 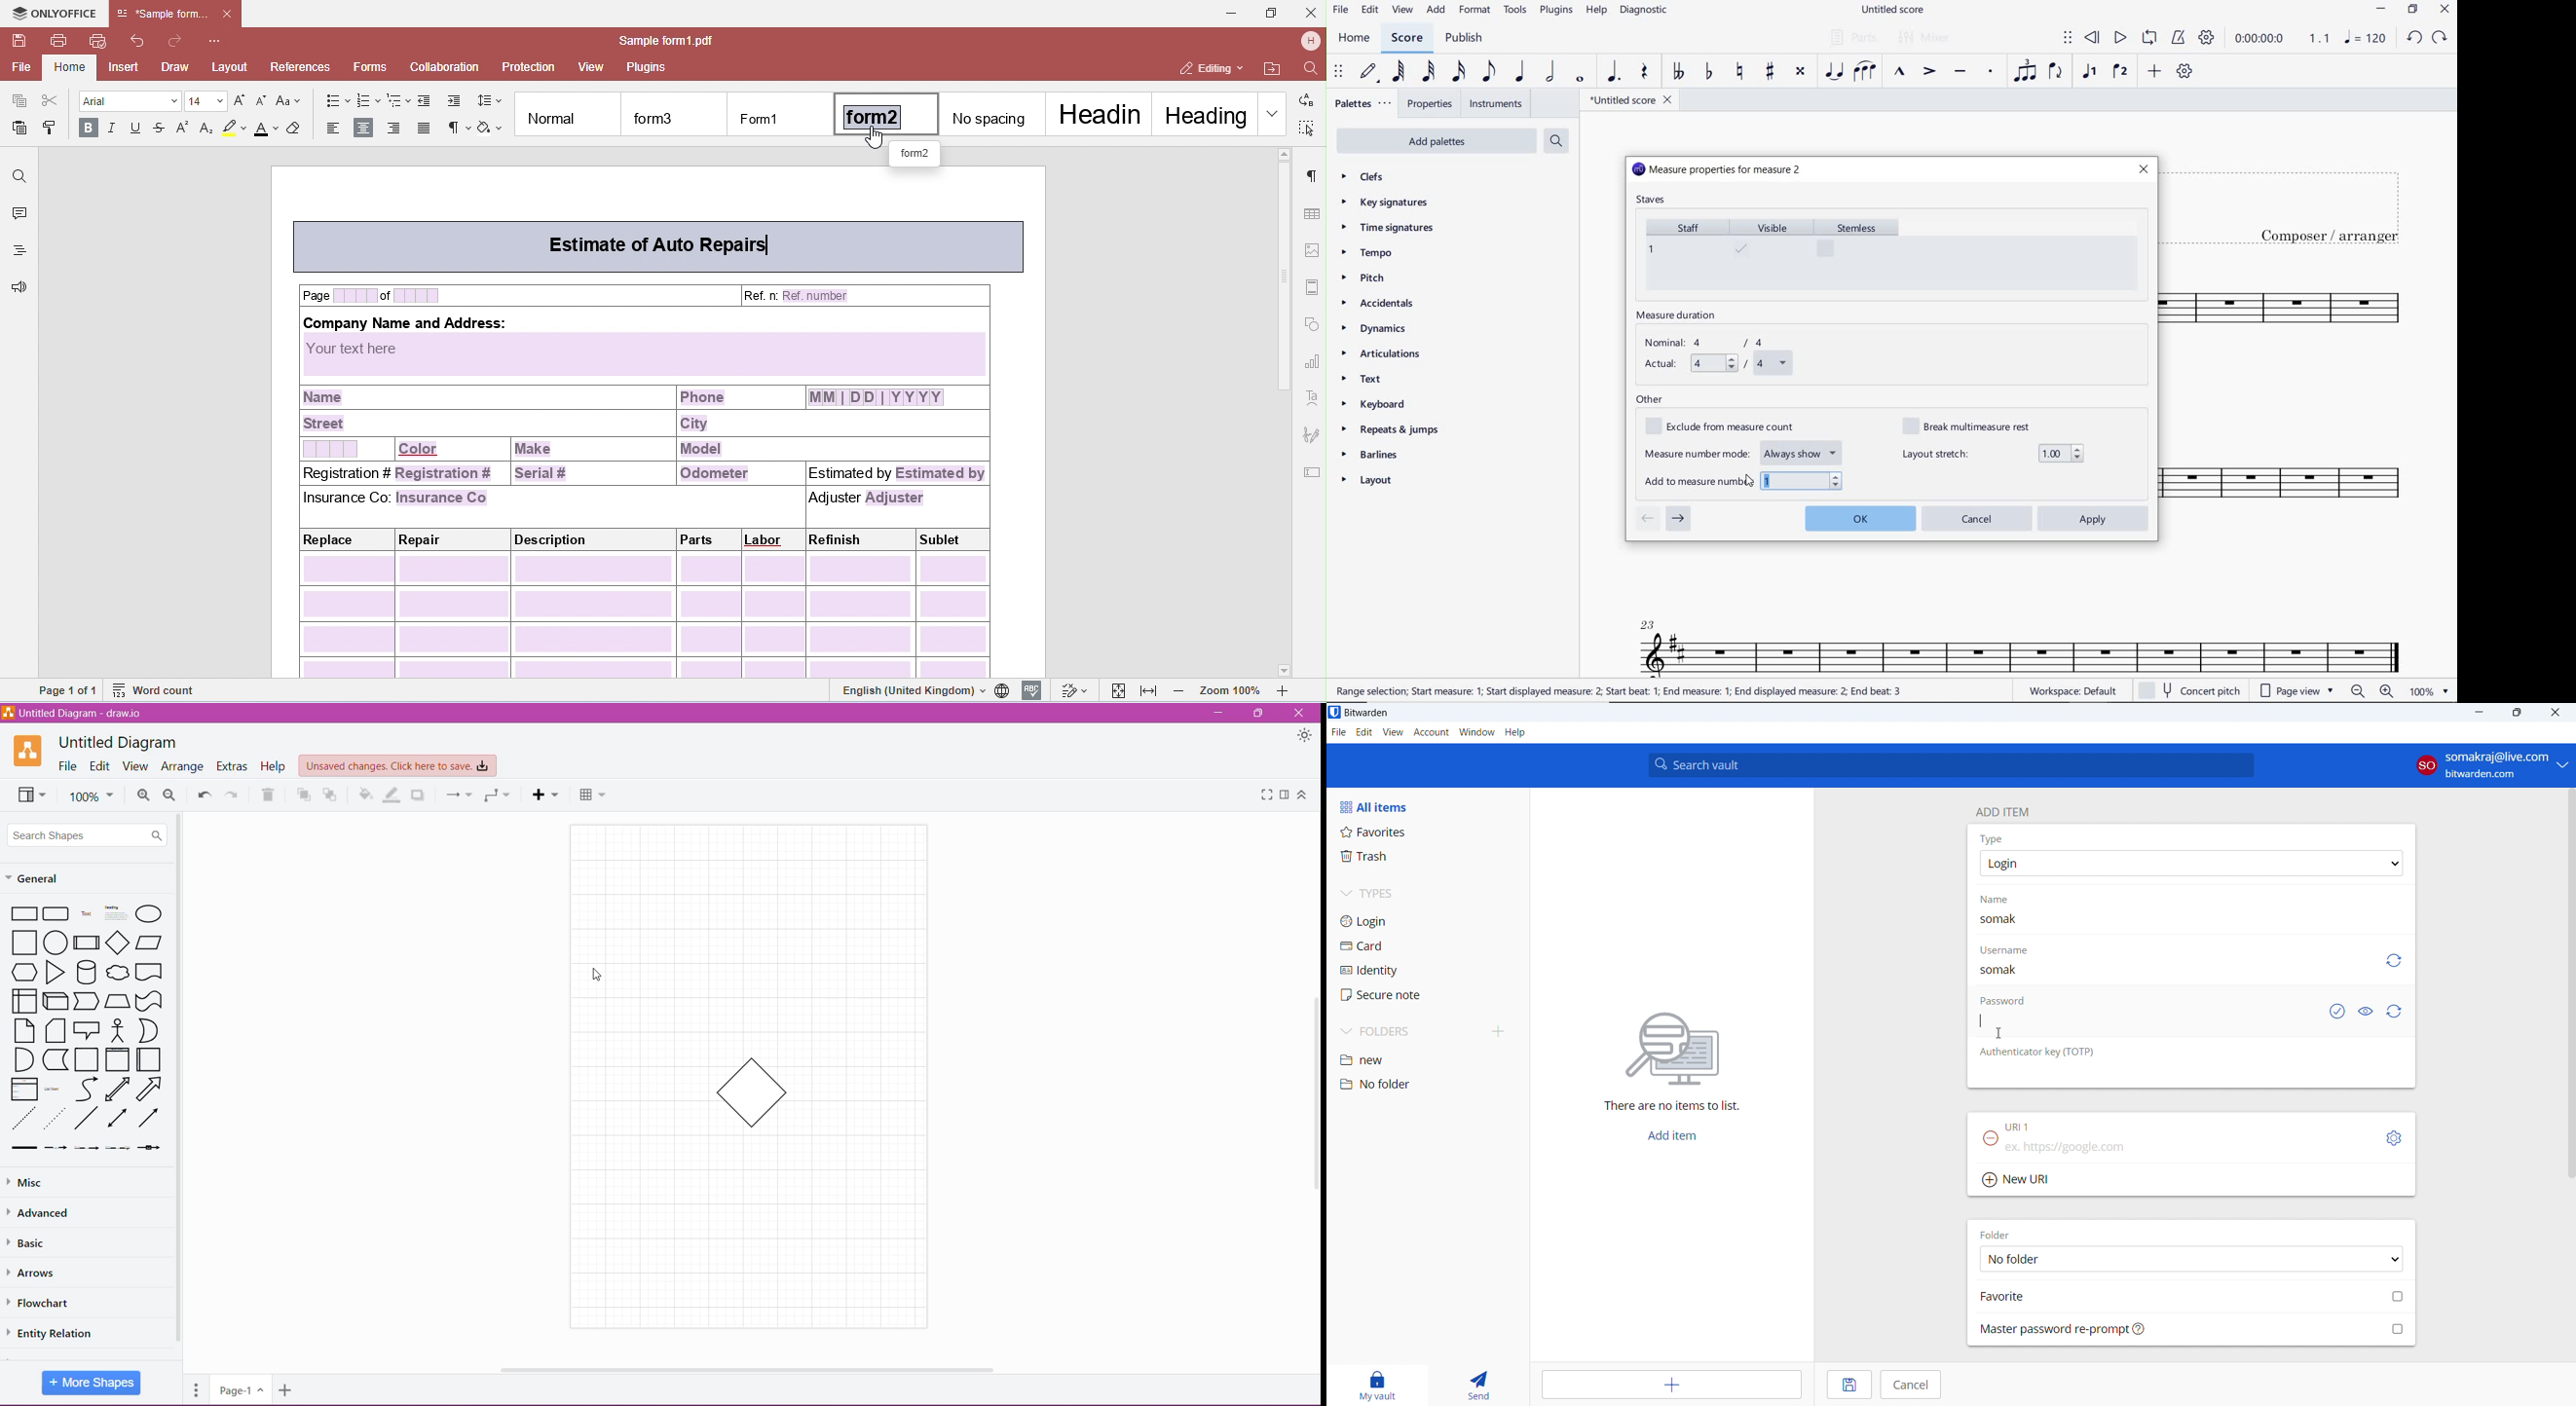 What do you see at coordinates (1374, 457) in the screenshot?
I see `BARLINES` at bounding box center [1374, 457].